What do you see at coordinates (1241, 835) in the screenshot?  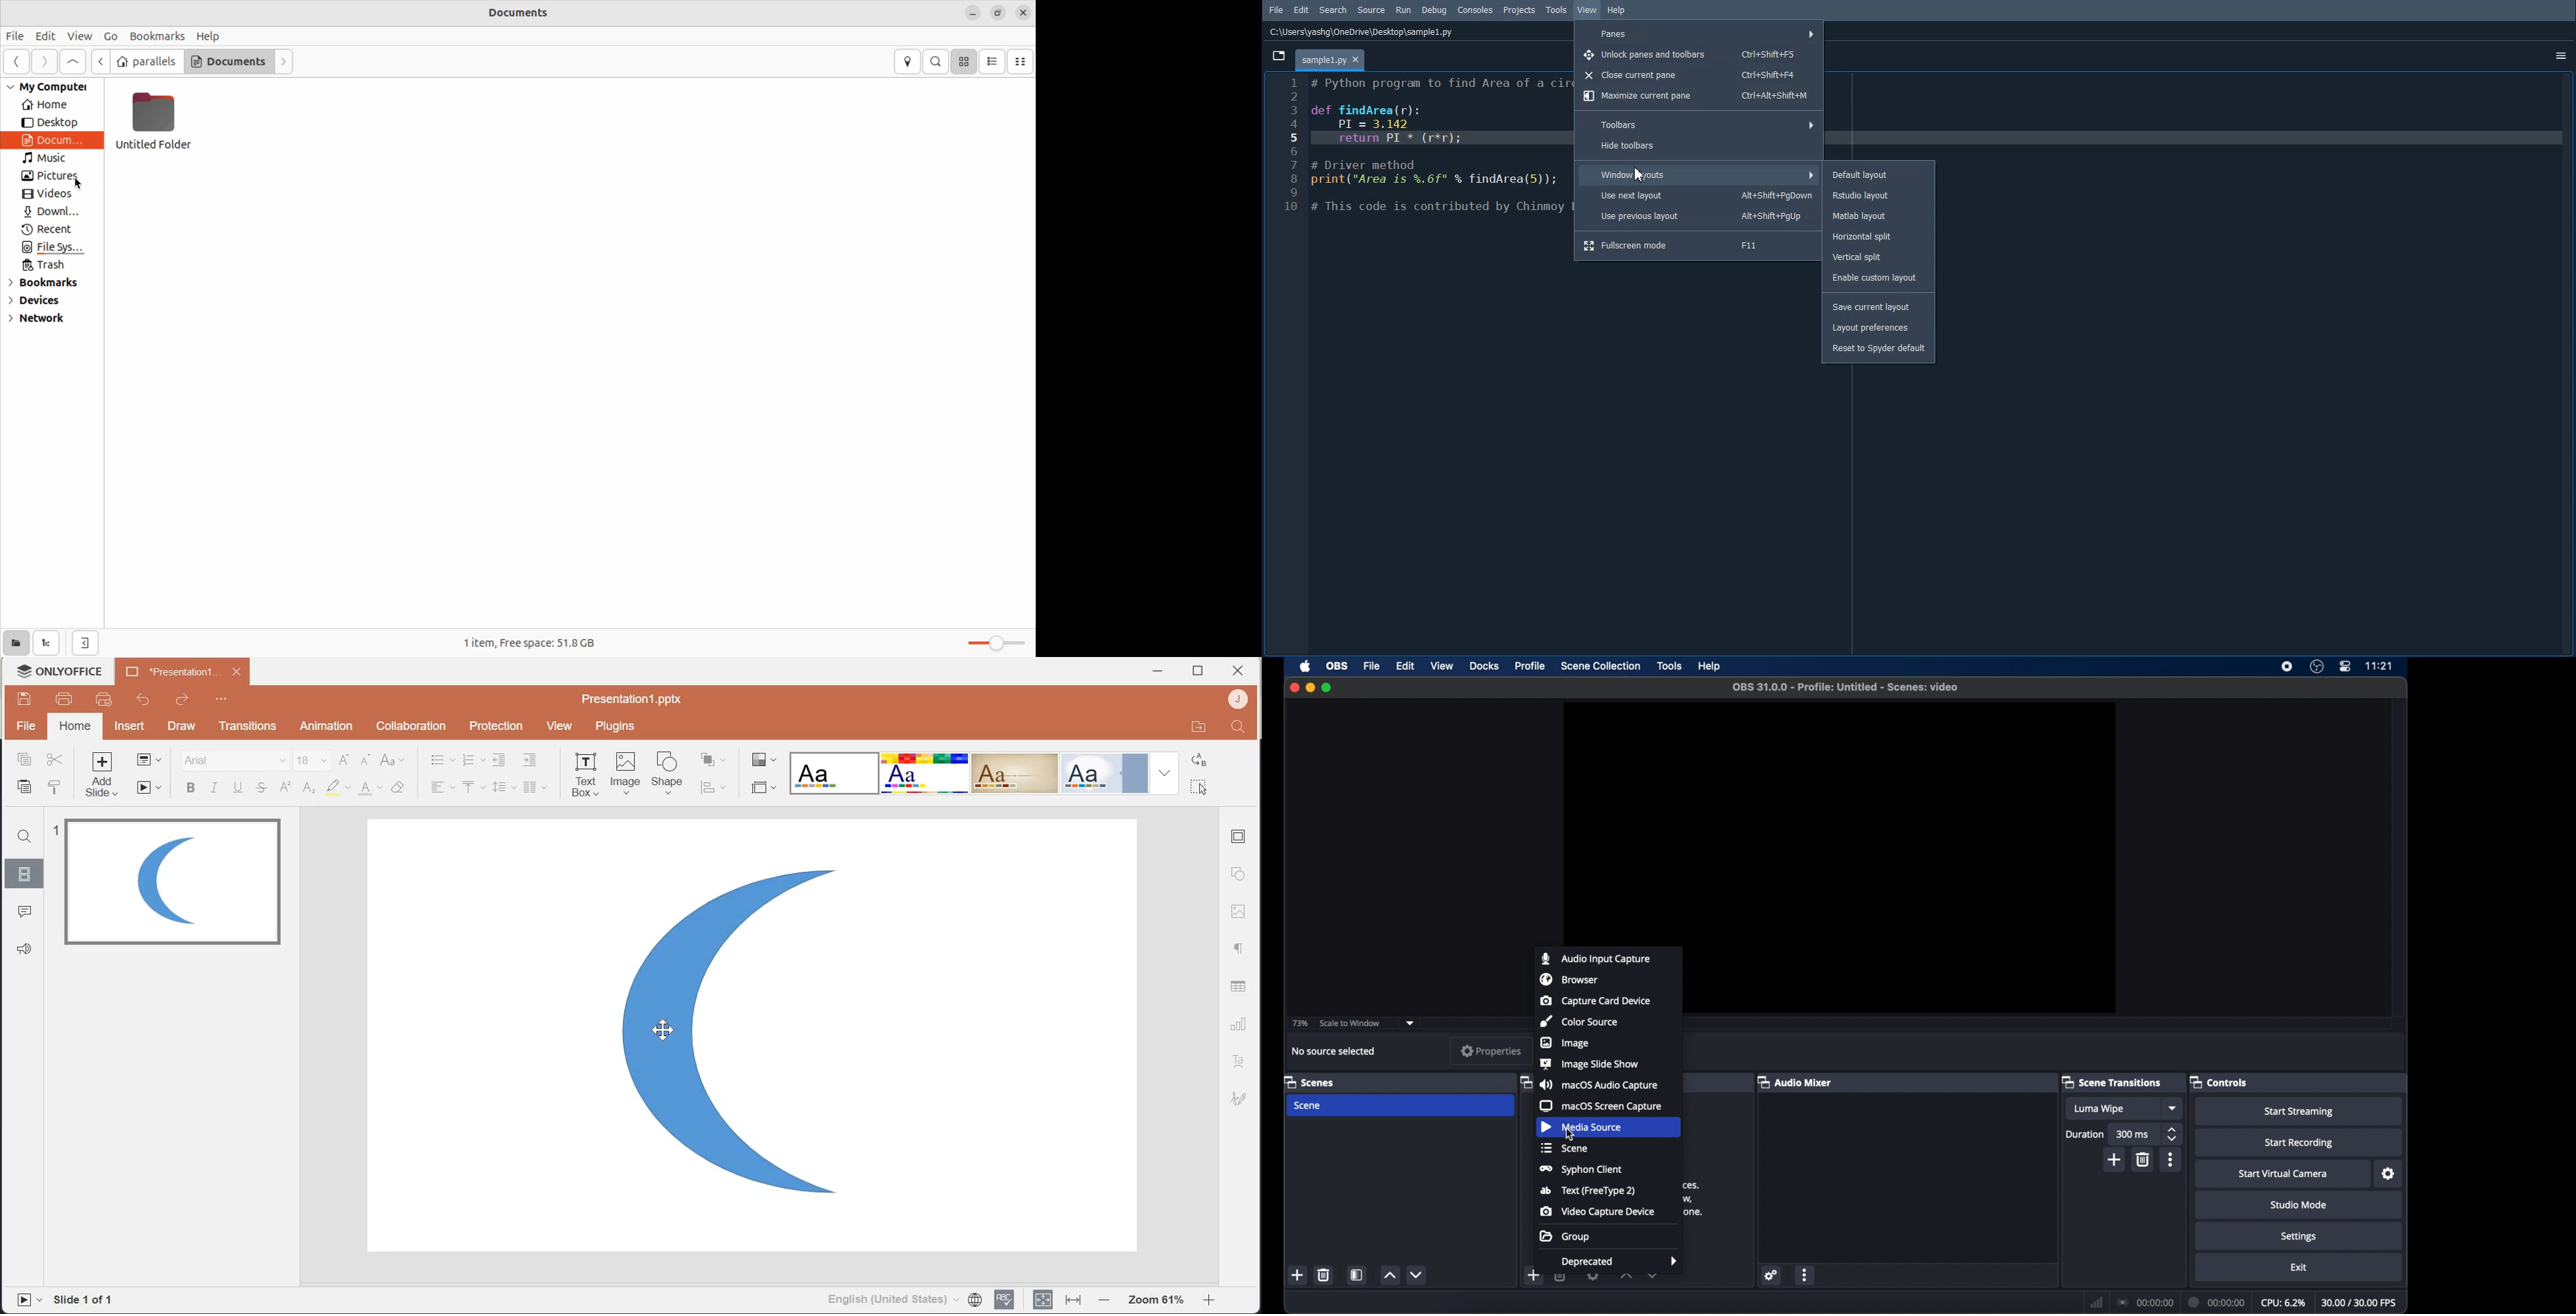 I see `Slide settings` at bounding box center [1241, 835].